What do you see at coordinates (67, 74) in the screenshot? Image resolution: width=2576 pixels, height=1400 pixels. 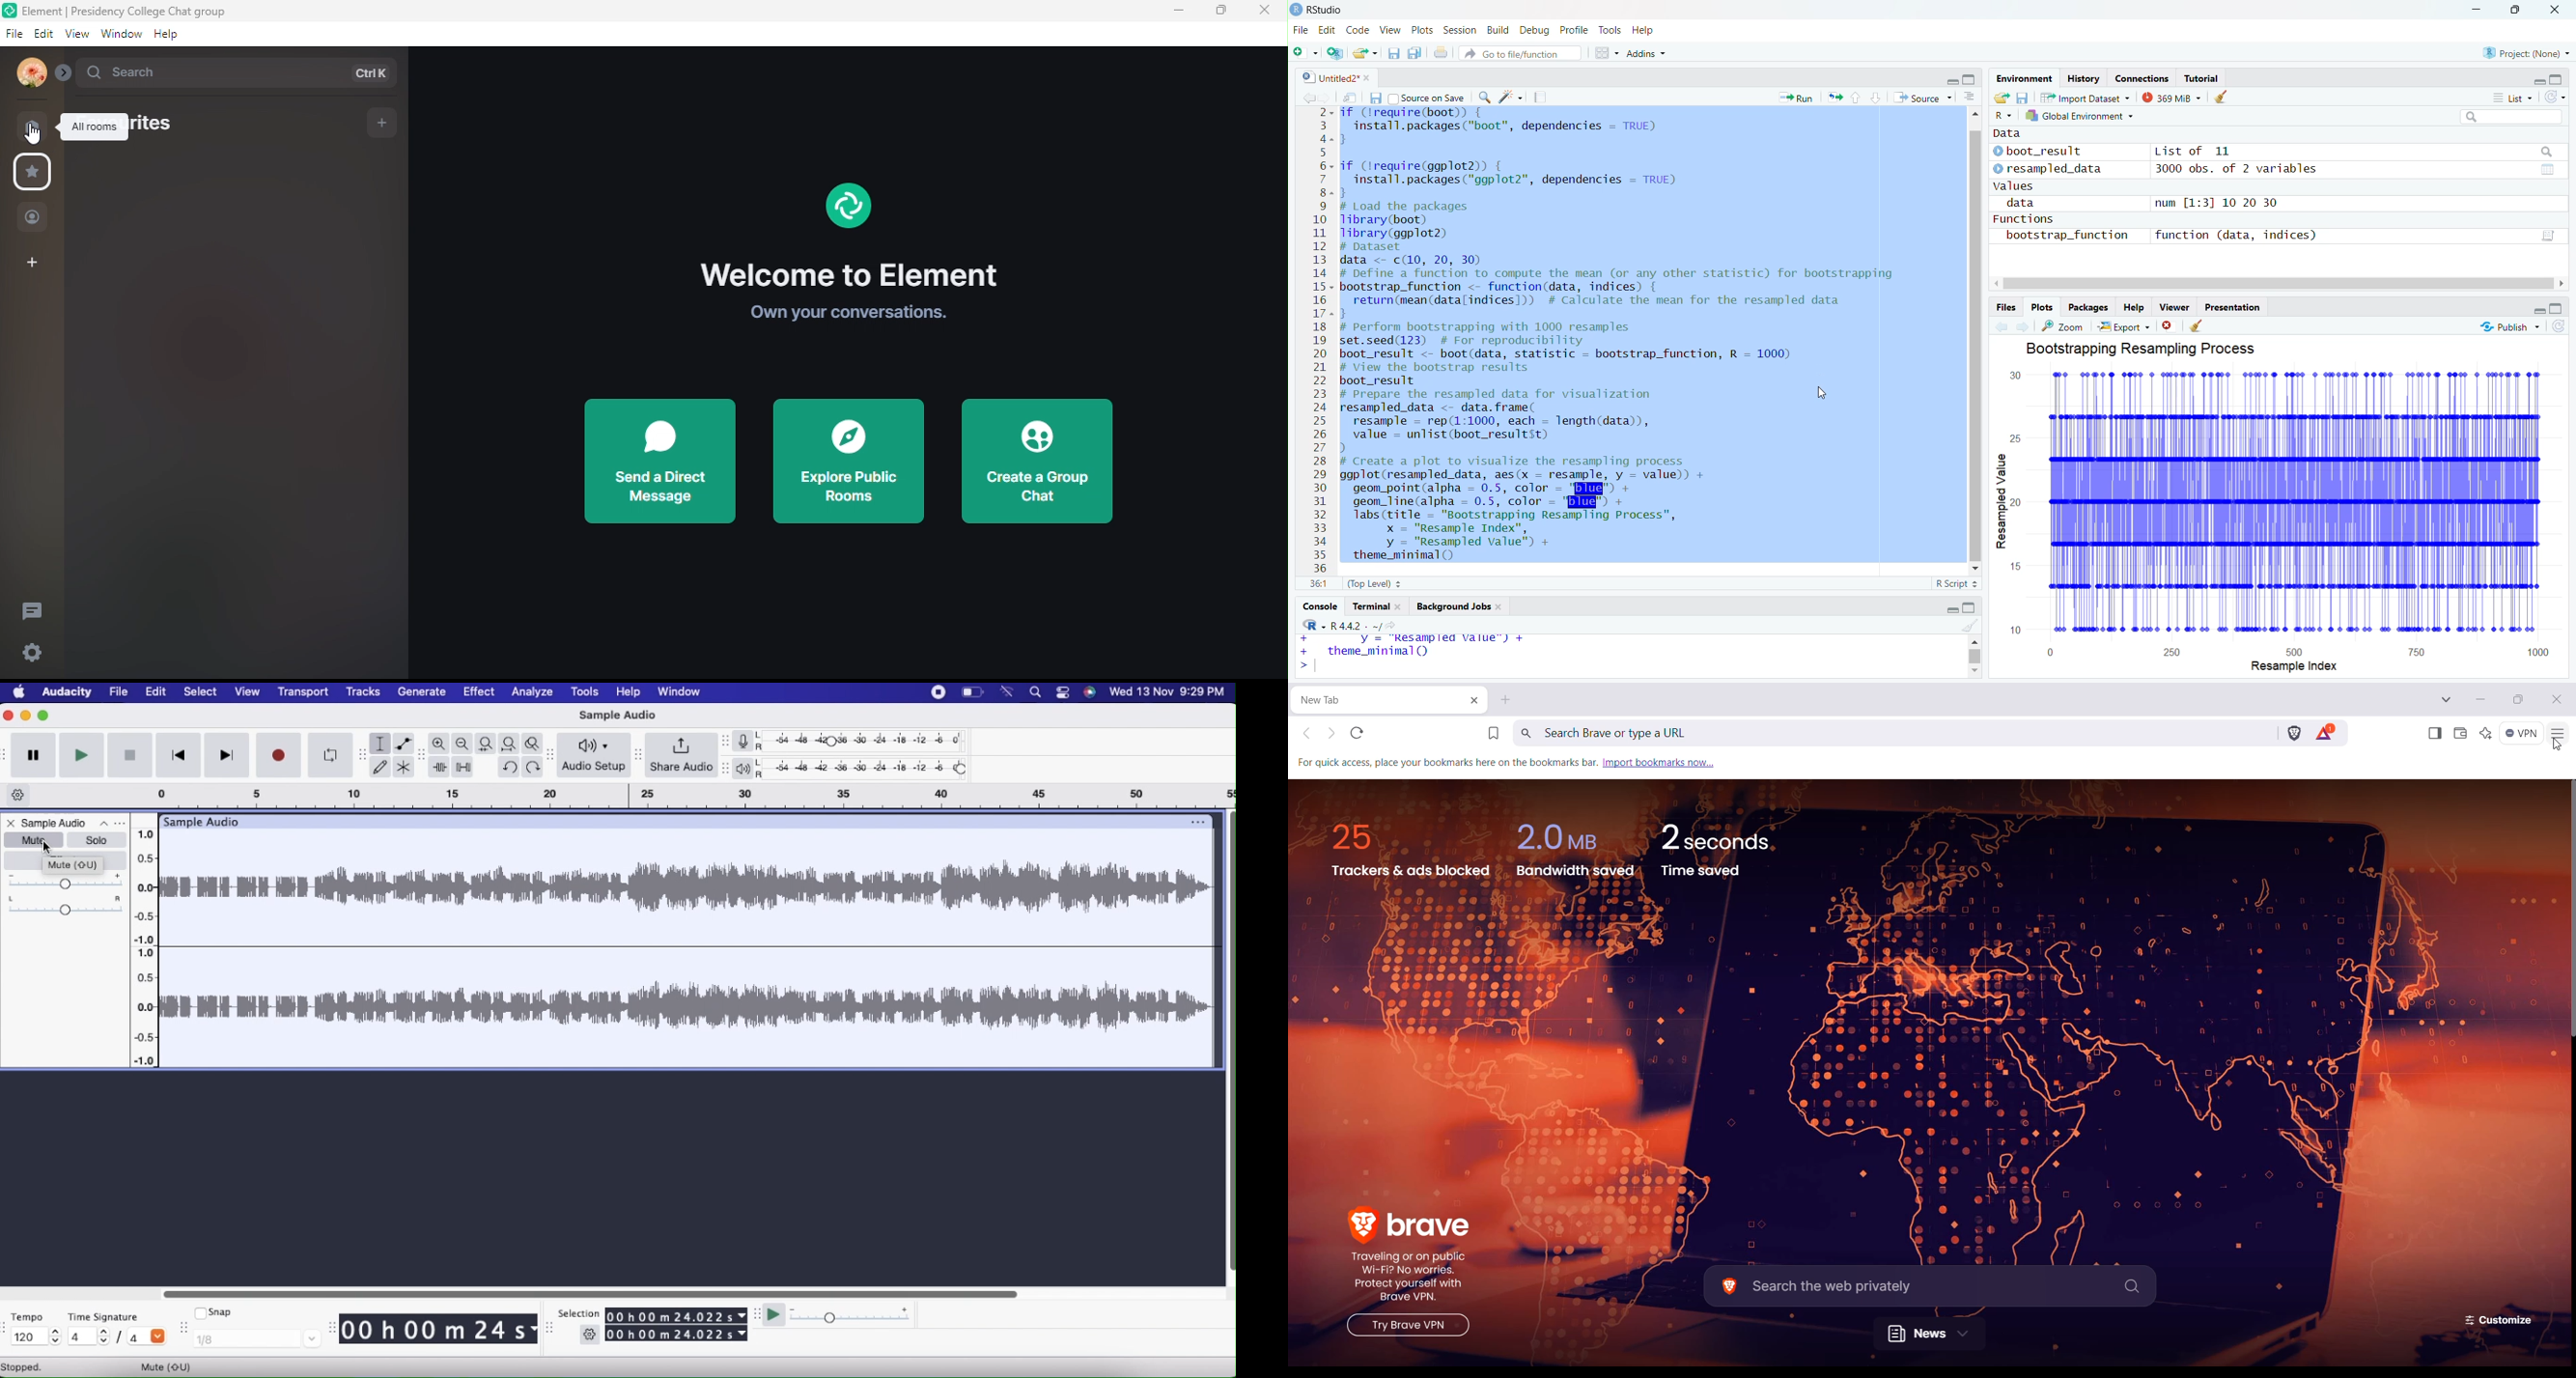 I see `expand` at bounding box center [67, 74].